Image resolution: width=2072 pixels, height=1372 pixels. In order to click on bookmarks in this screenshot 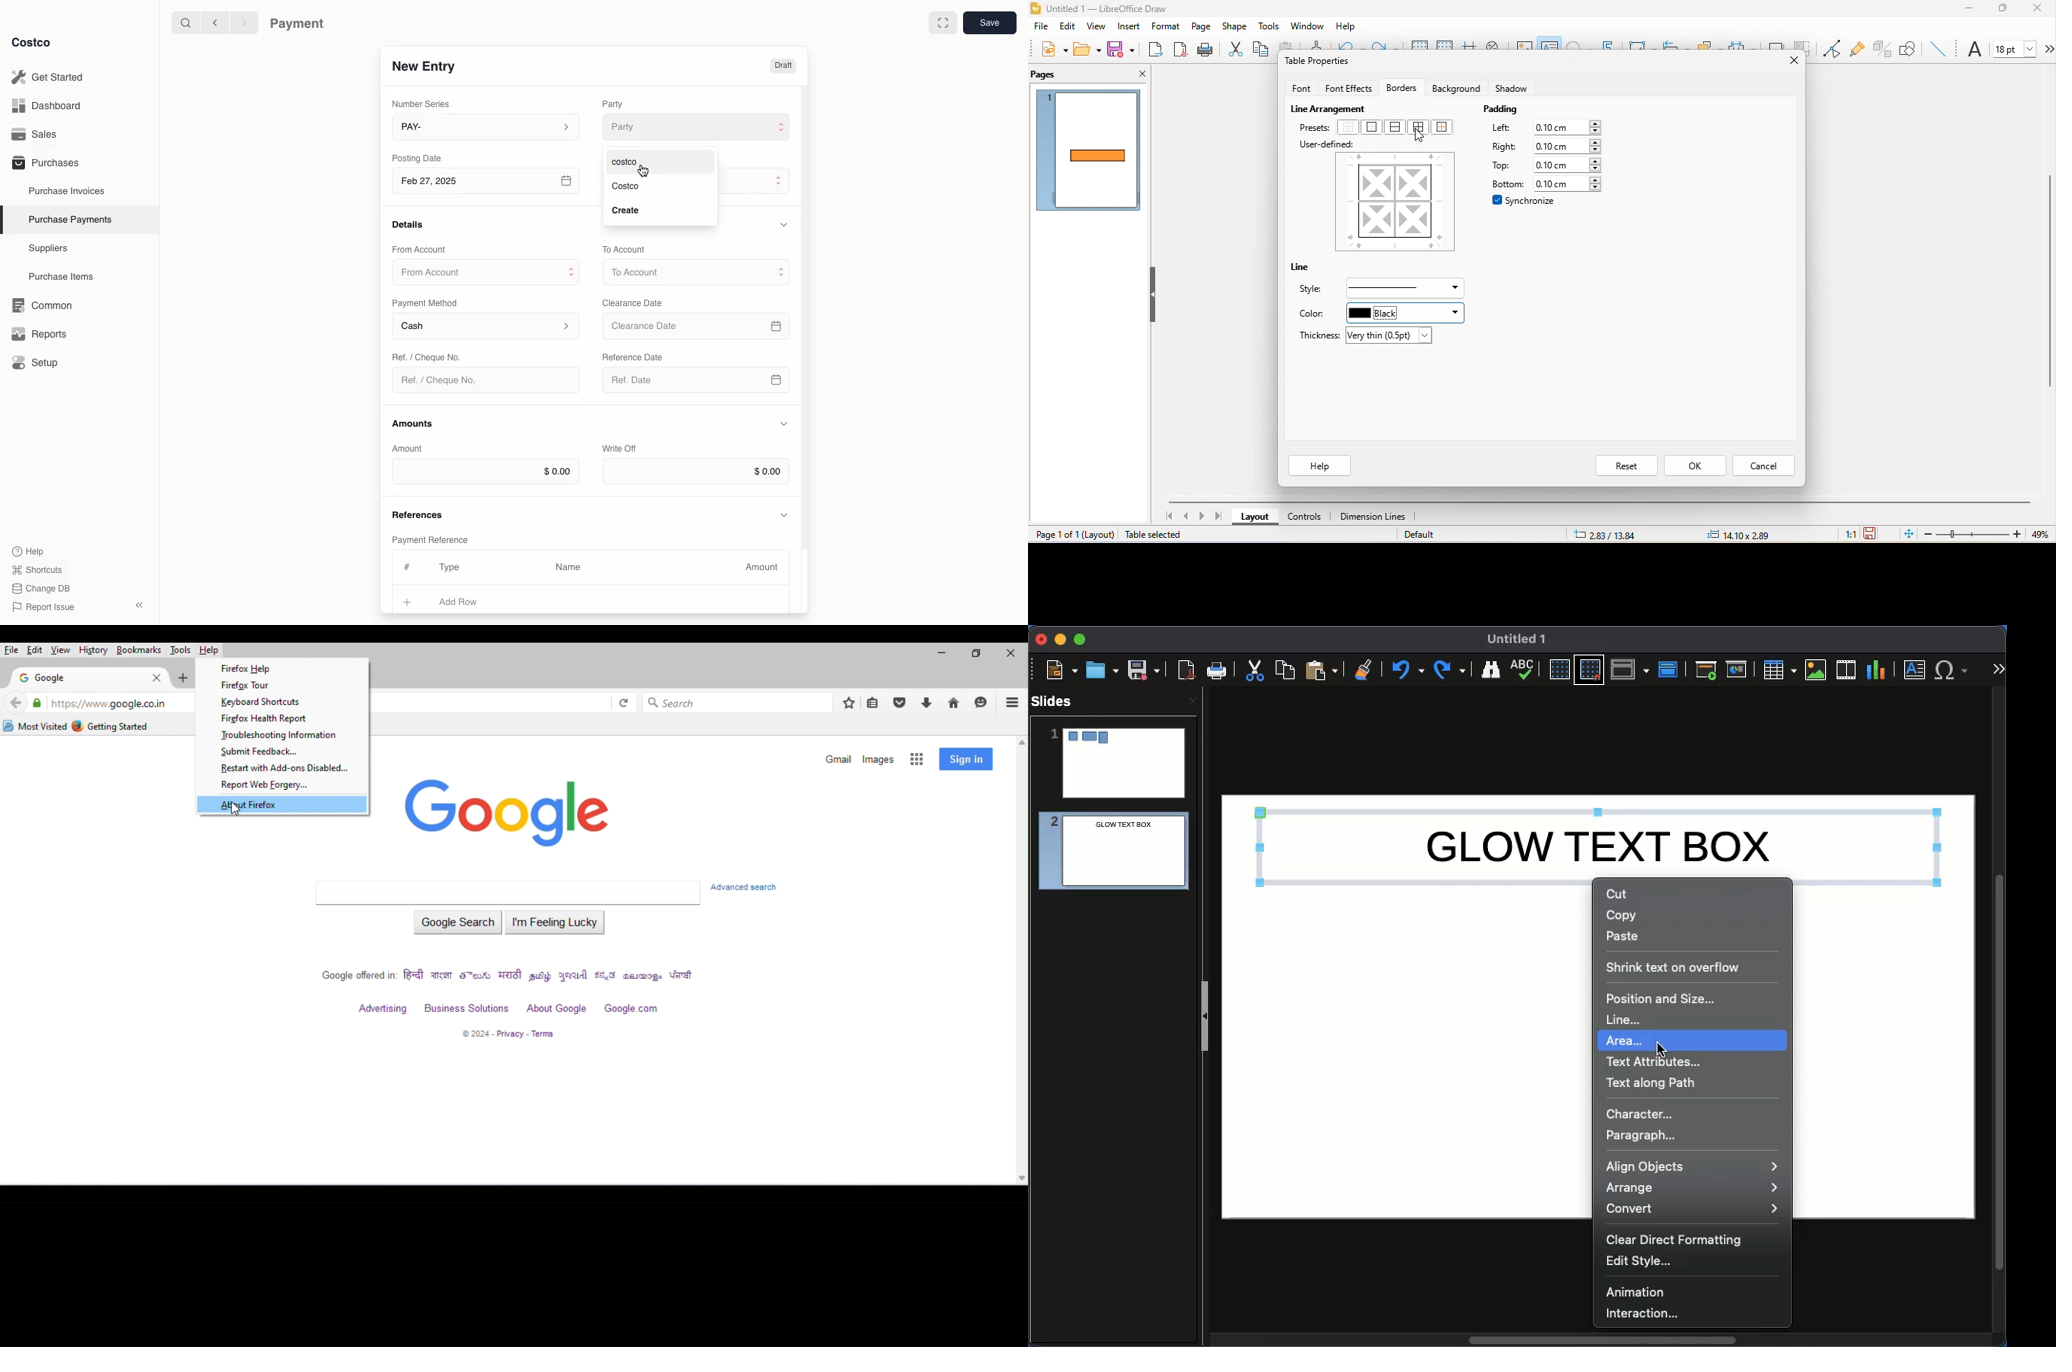, I will do `click(139, 650)`.